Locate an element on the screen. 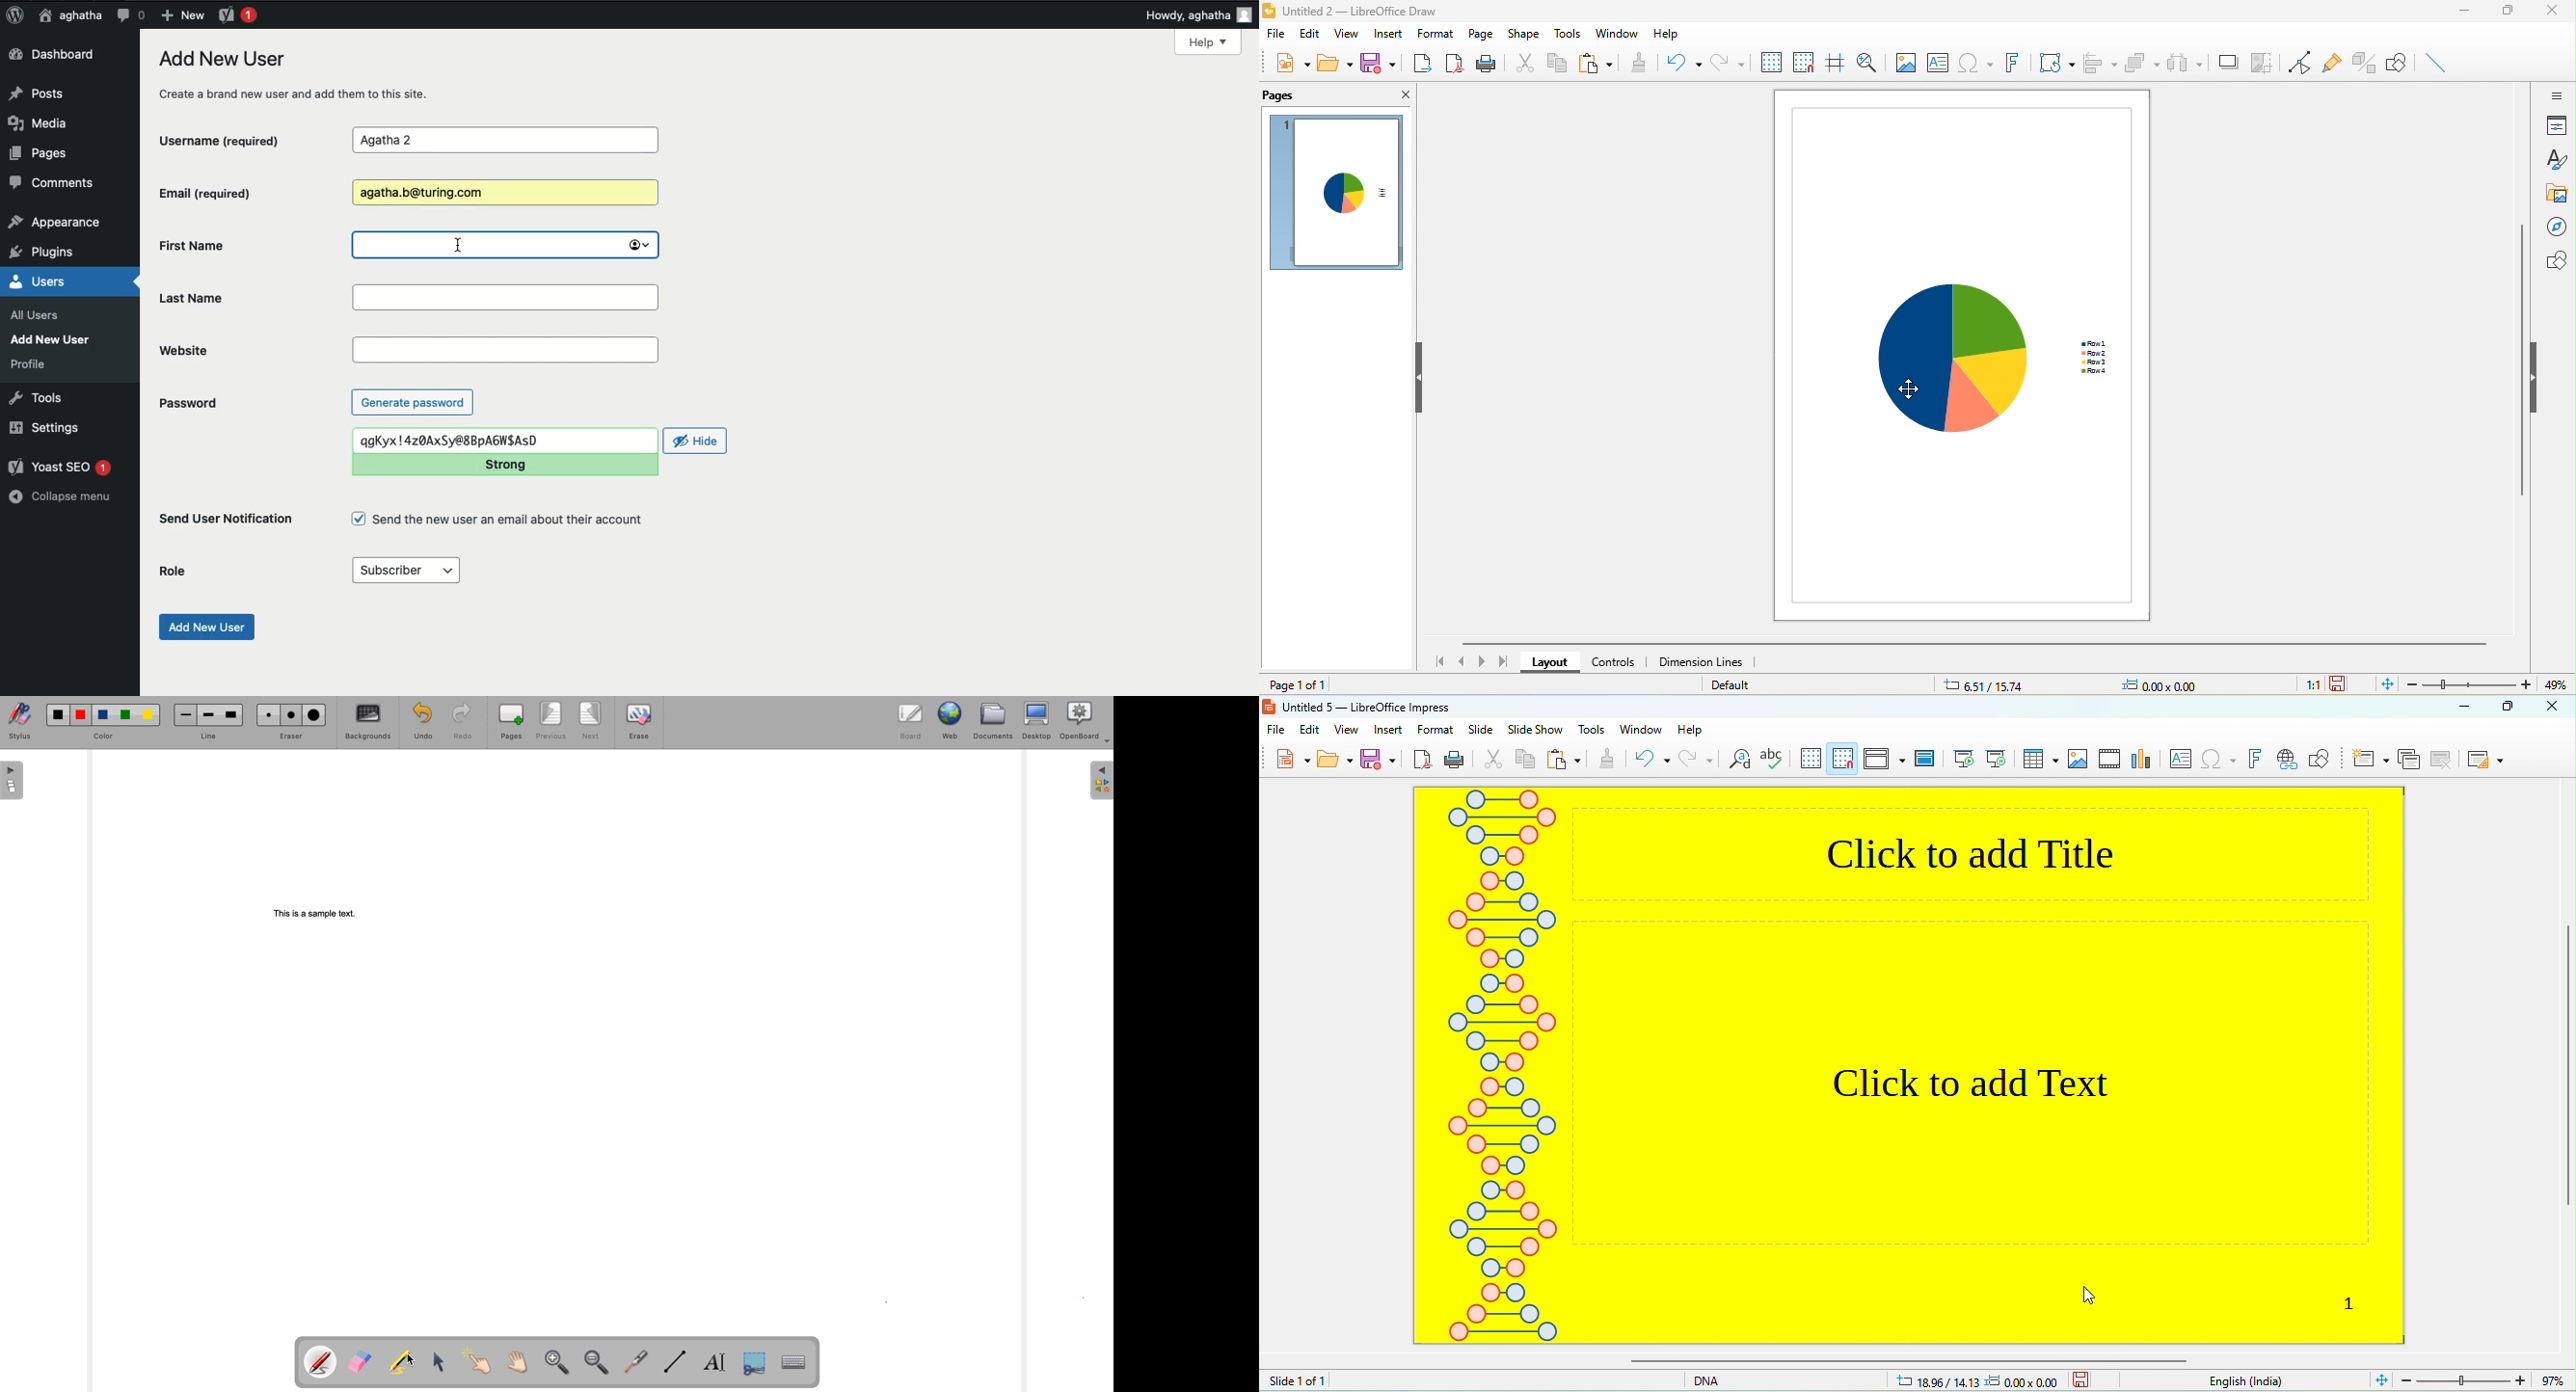 This screenshot has height=1400, width=2576. Color 1 is located at coordinates (59, 715).